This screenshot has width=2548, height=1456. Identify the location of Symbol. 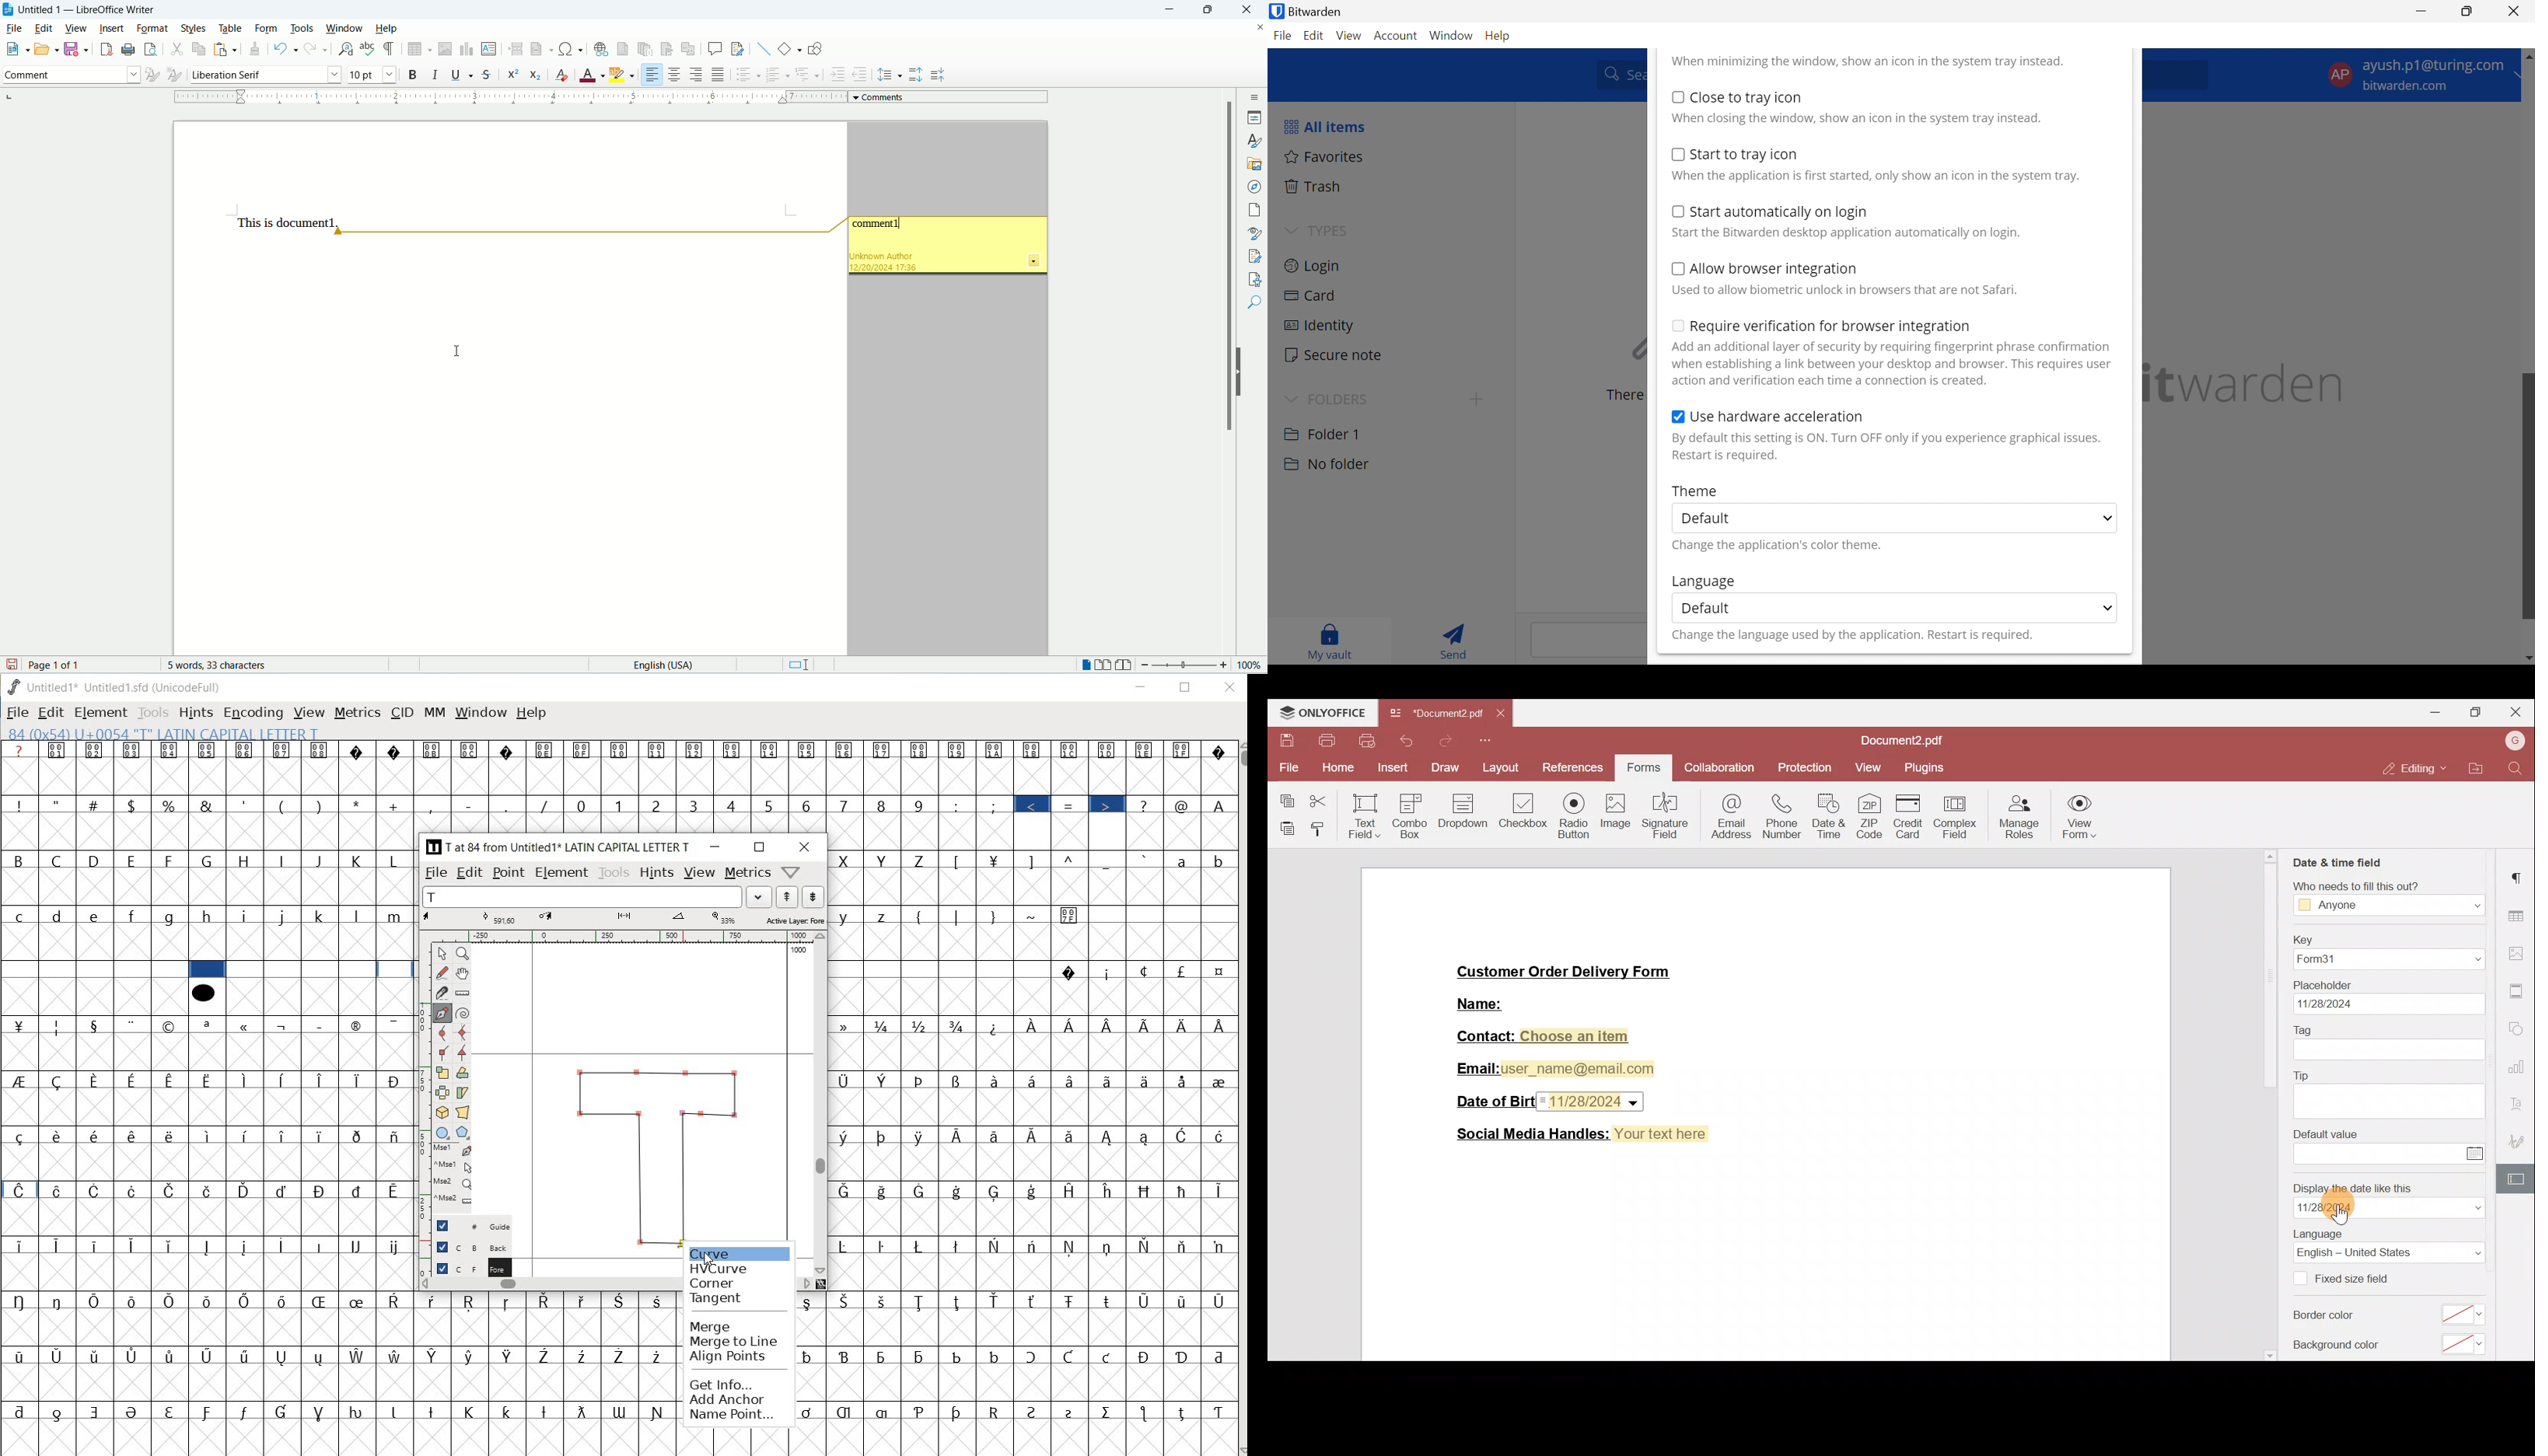
(246, 1357).